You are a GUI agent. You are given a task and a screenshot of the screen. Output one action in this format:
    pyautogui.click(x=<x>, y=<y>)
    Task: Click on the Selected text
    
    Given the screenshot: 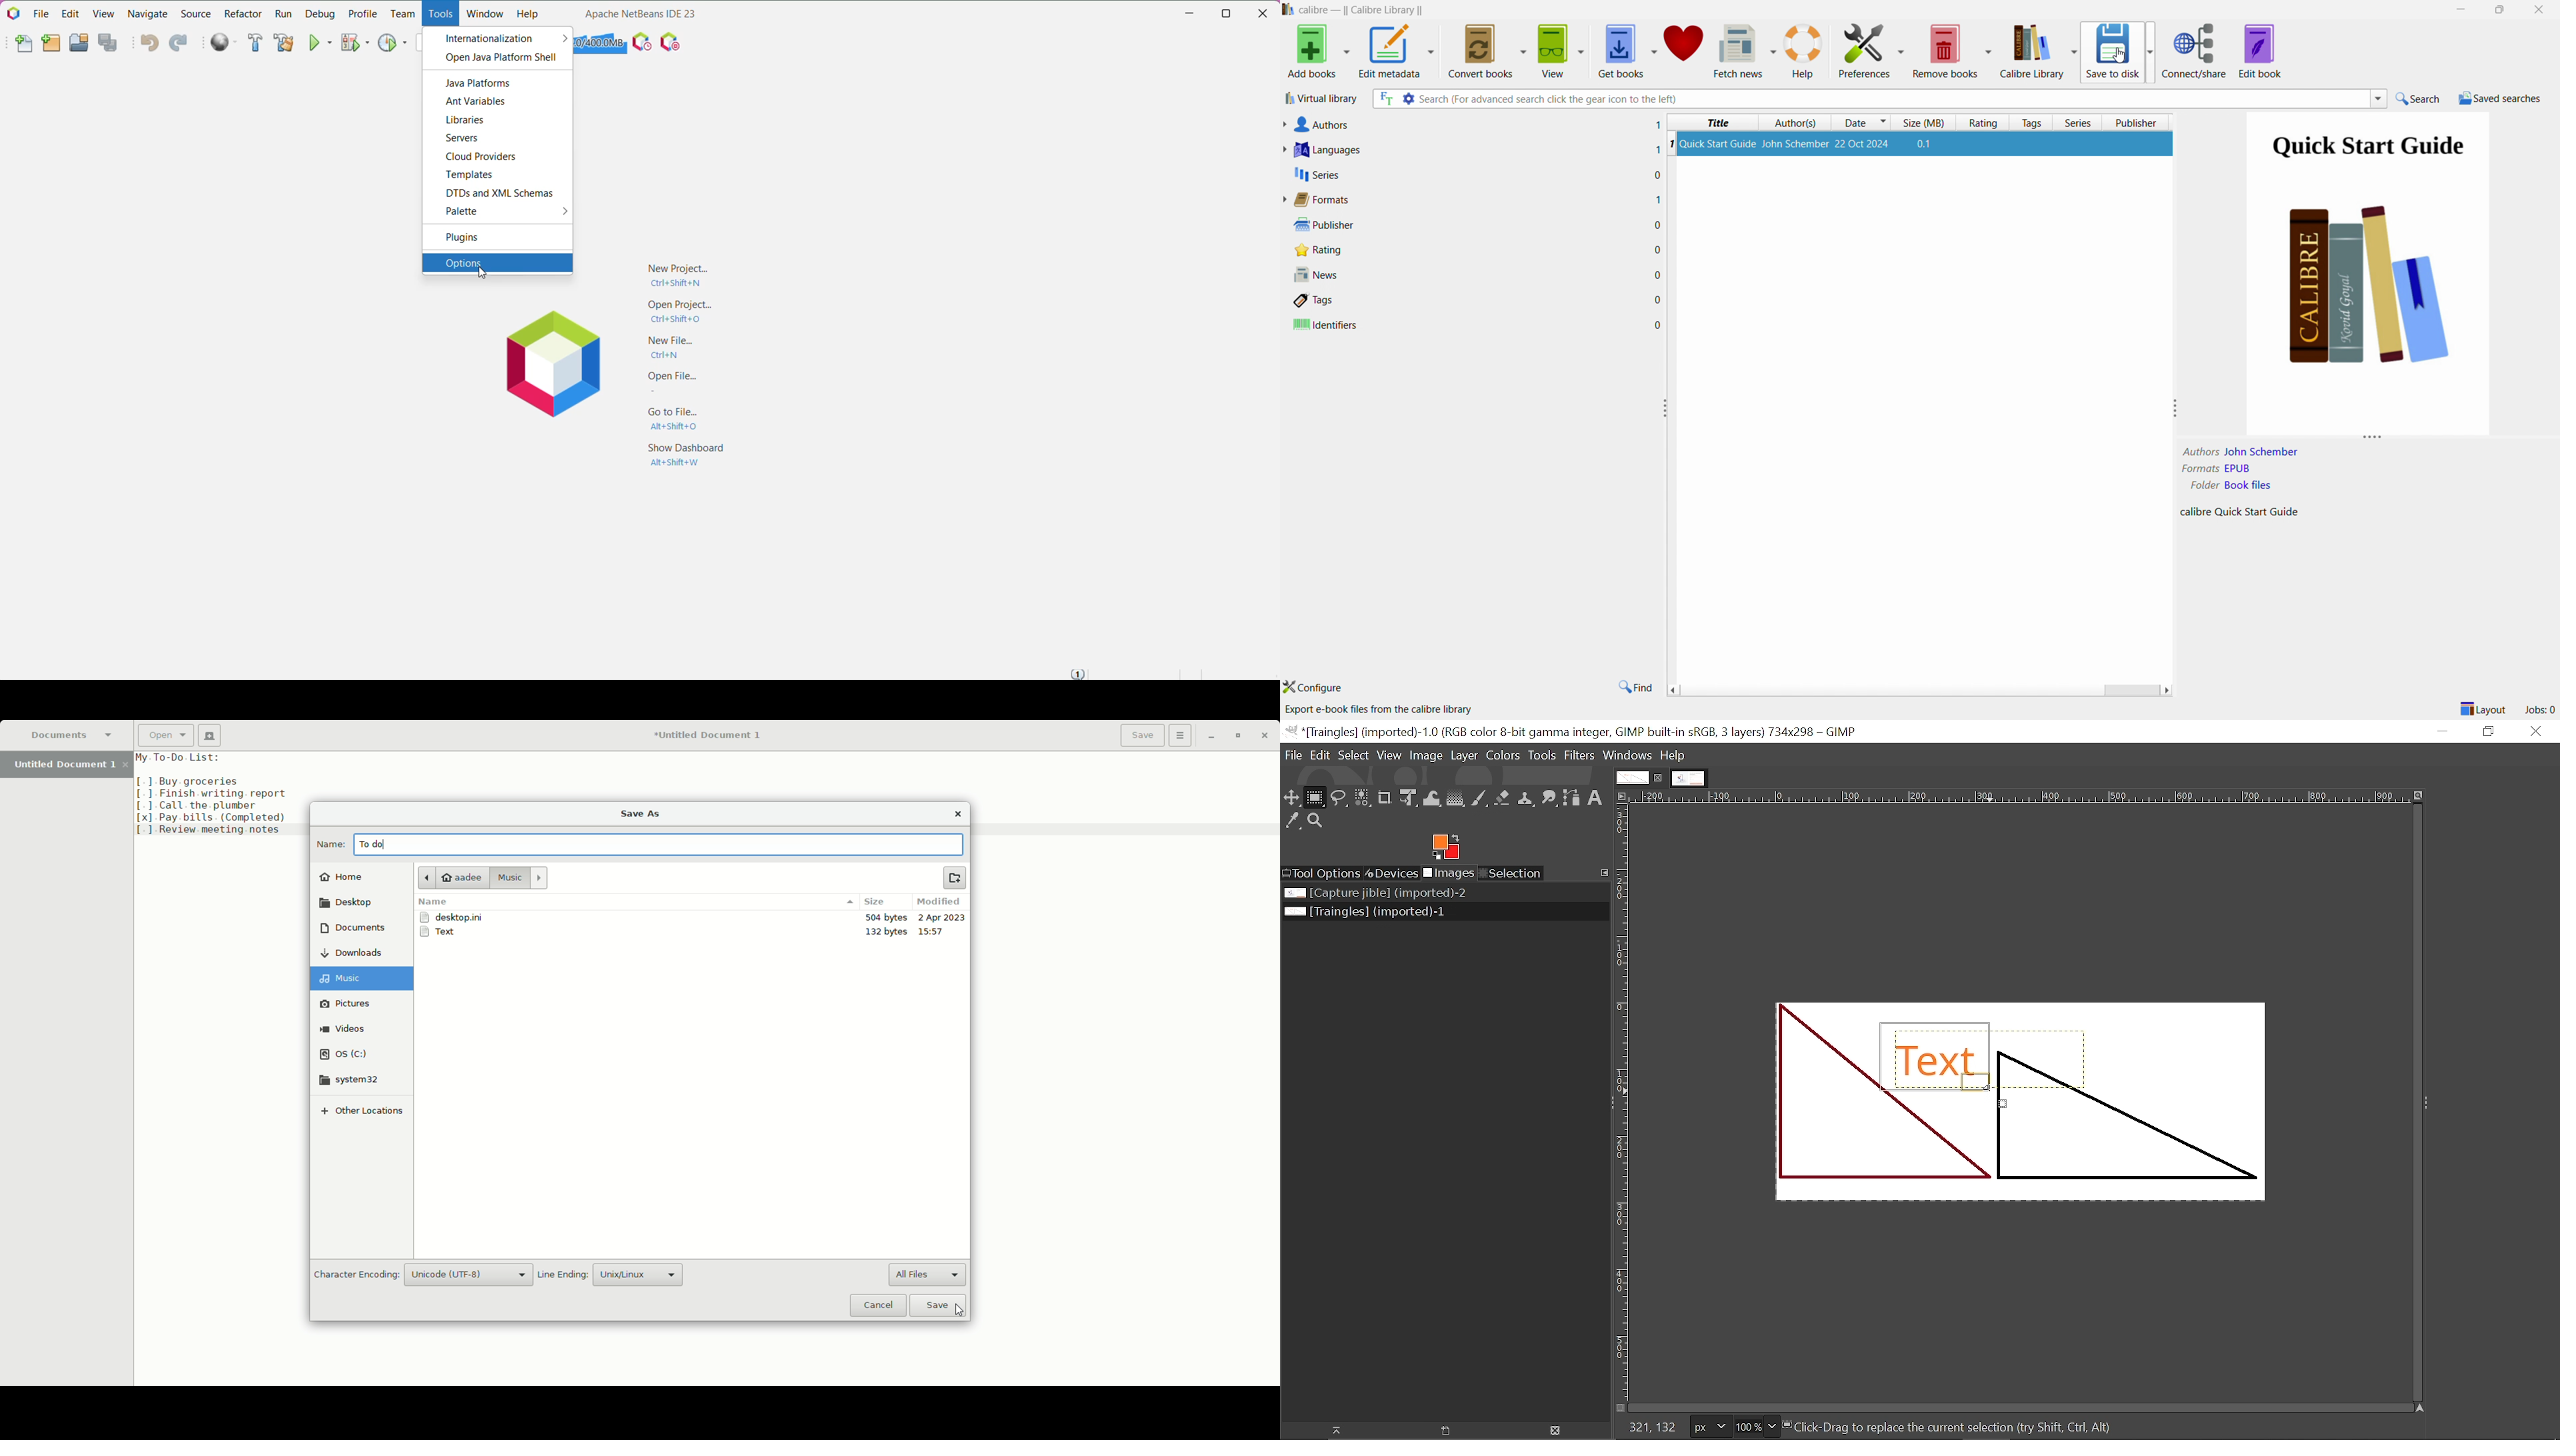 What is the action you would take?
    pyautogui.click(x=1918, y=1046)
    